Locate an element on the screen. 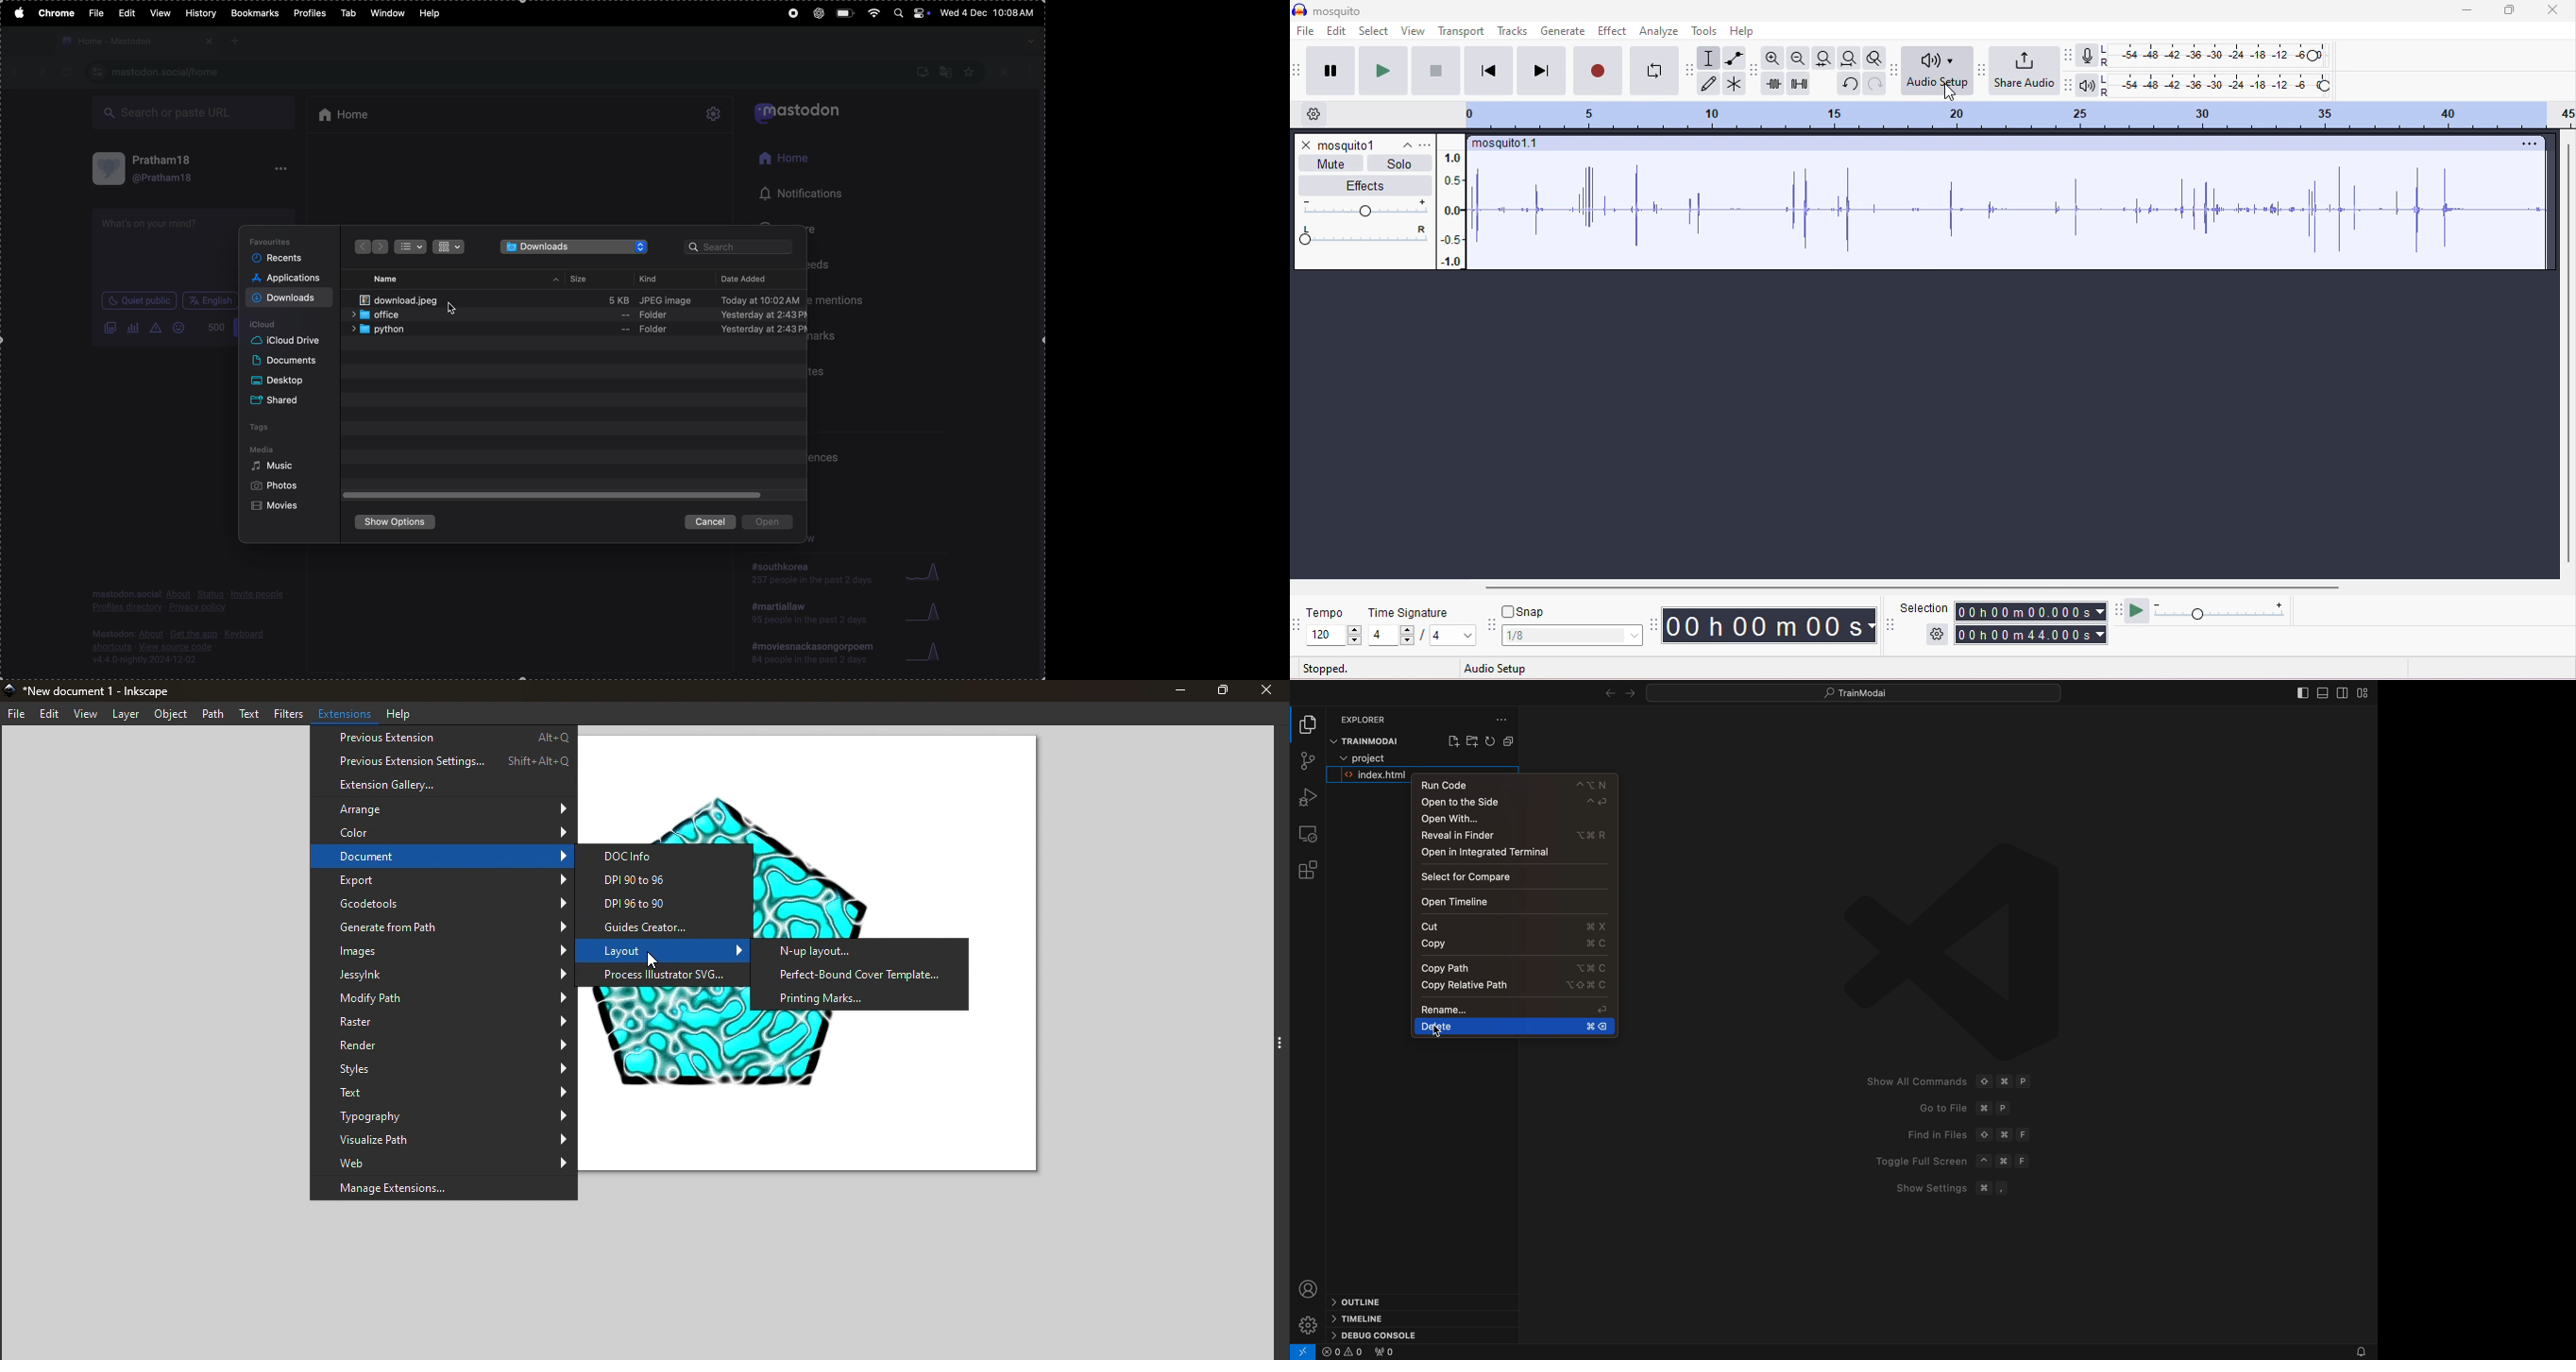 Image resolution: width=2576 pixels, height=1372 pixels. Text is located at coordinates (444, 1093).